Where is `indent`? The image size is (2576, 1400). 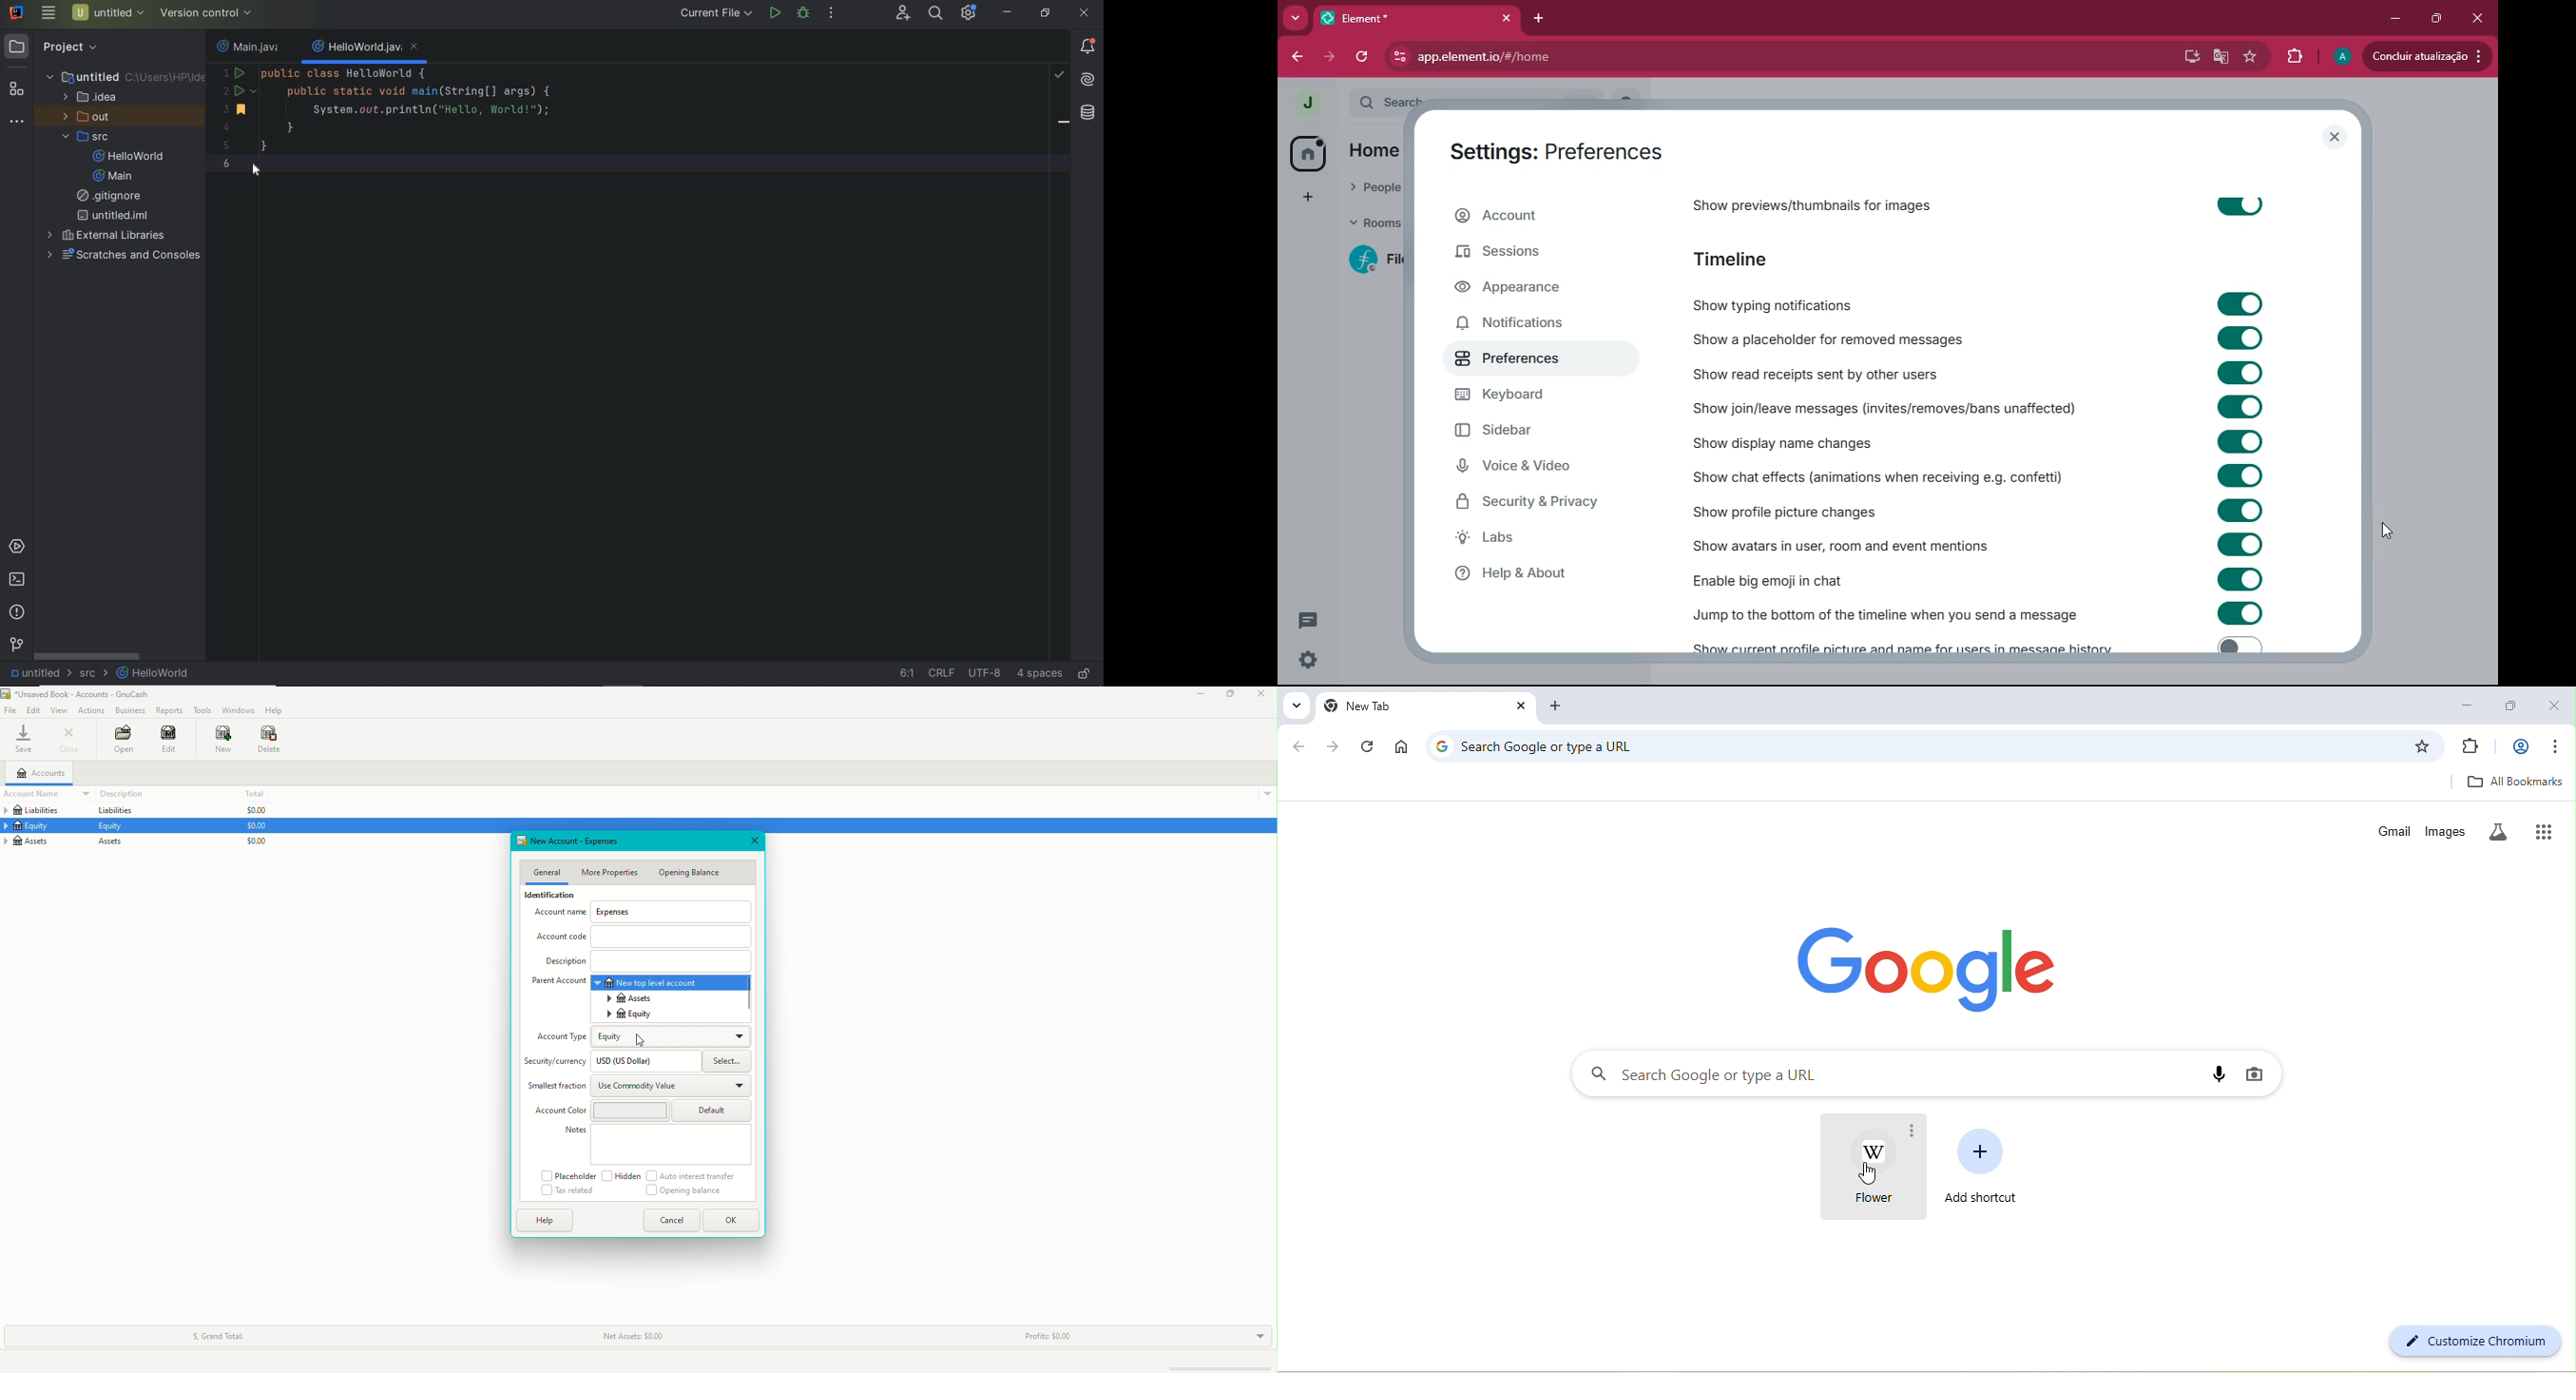 indent is located at coordinates (1040, 675).